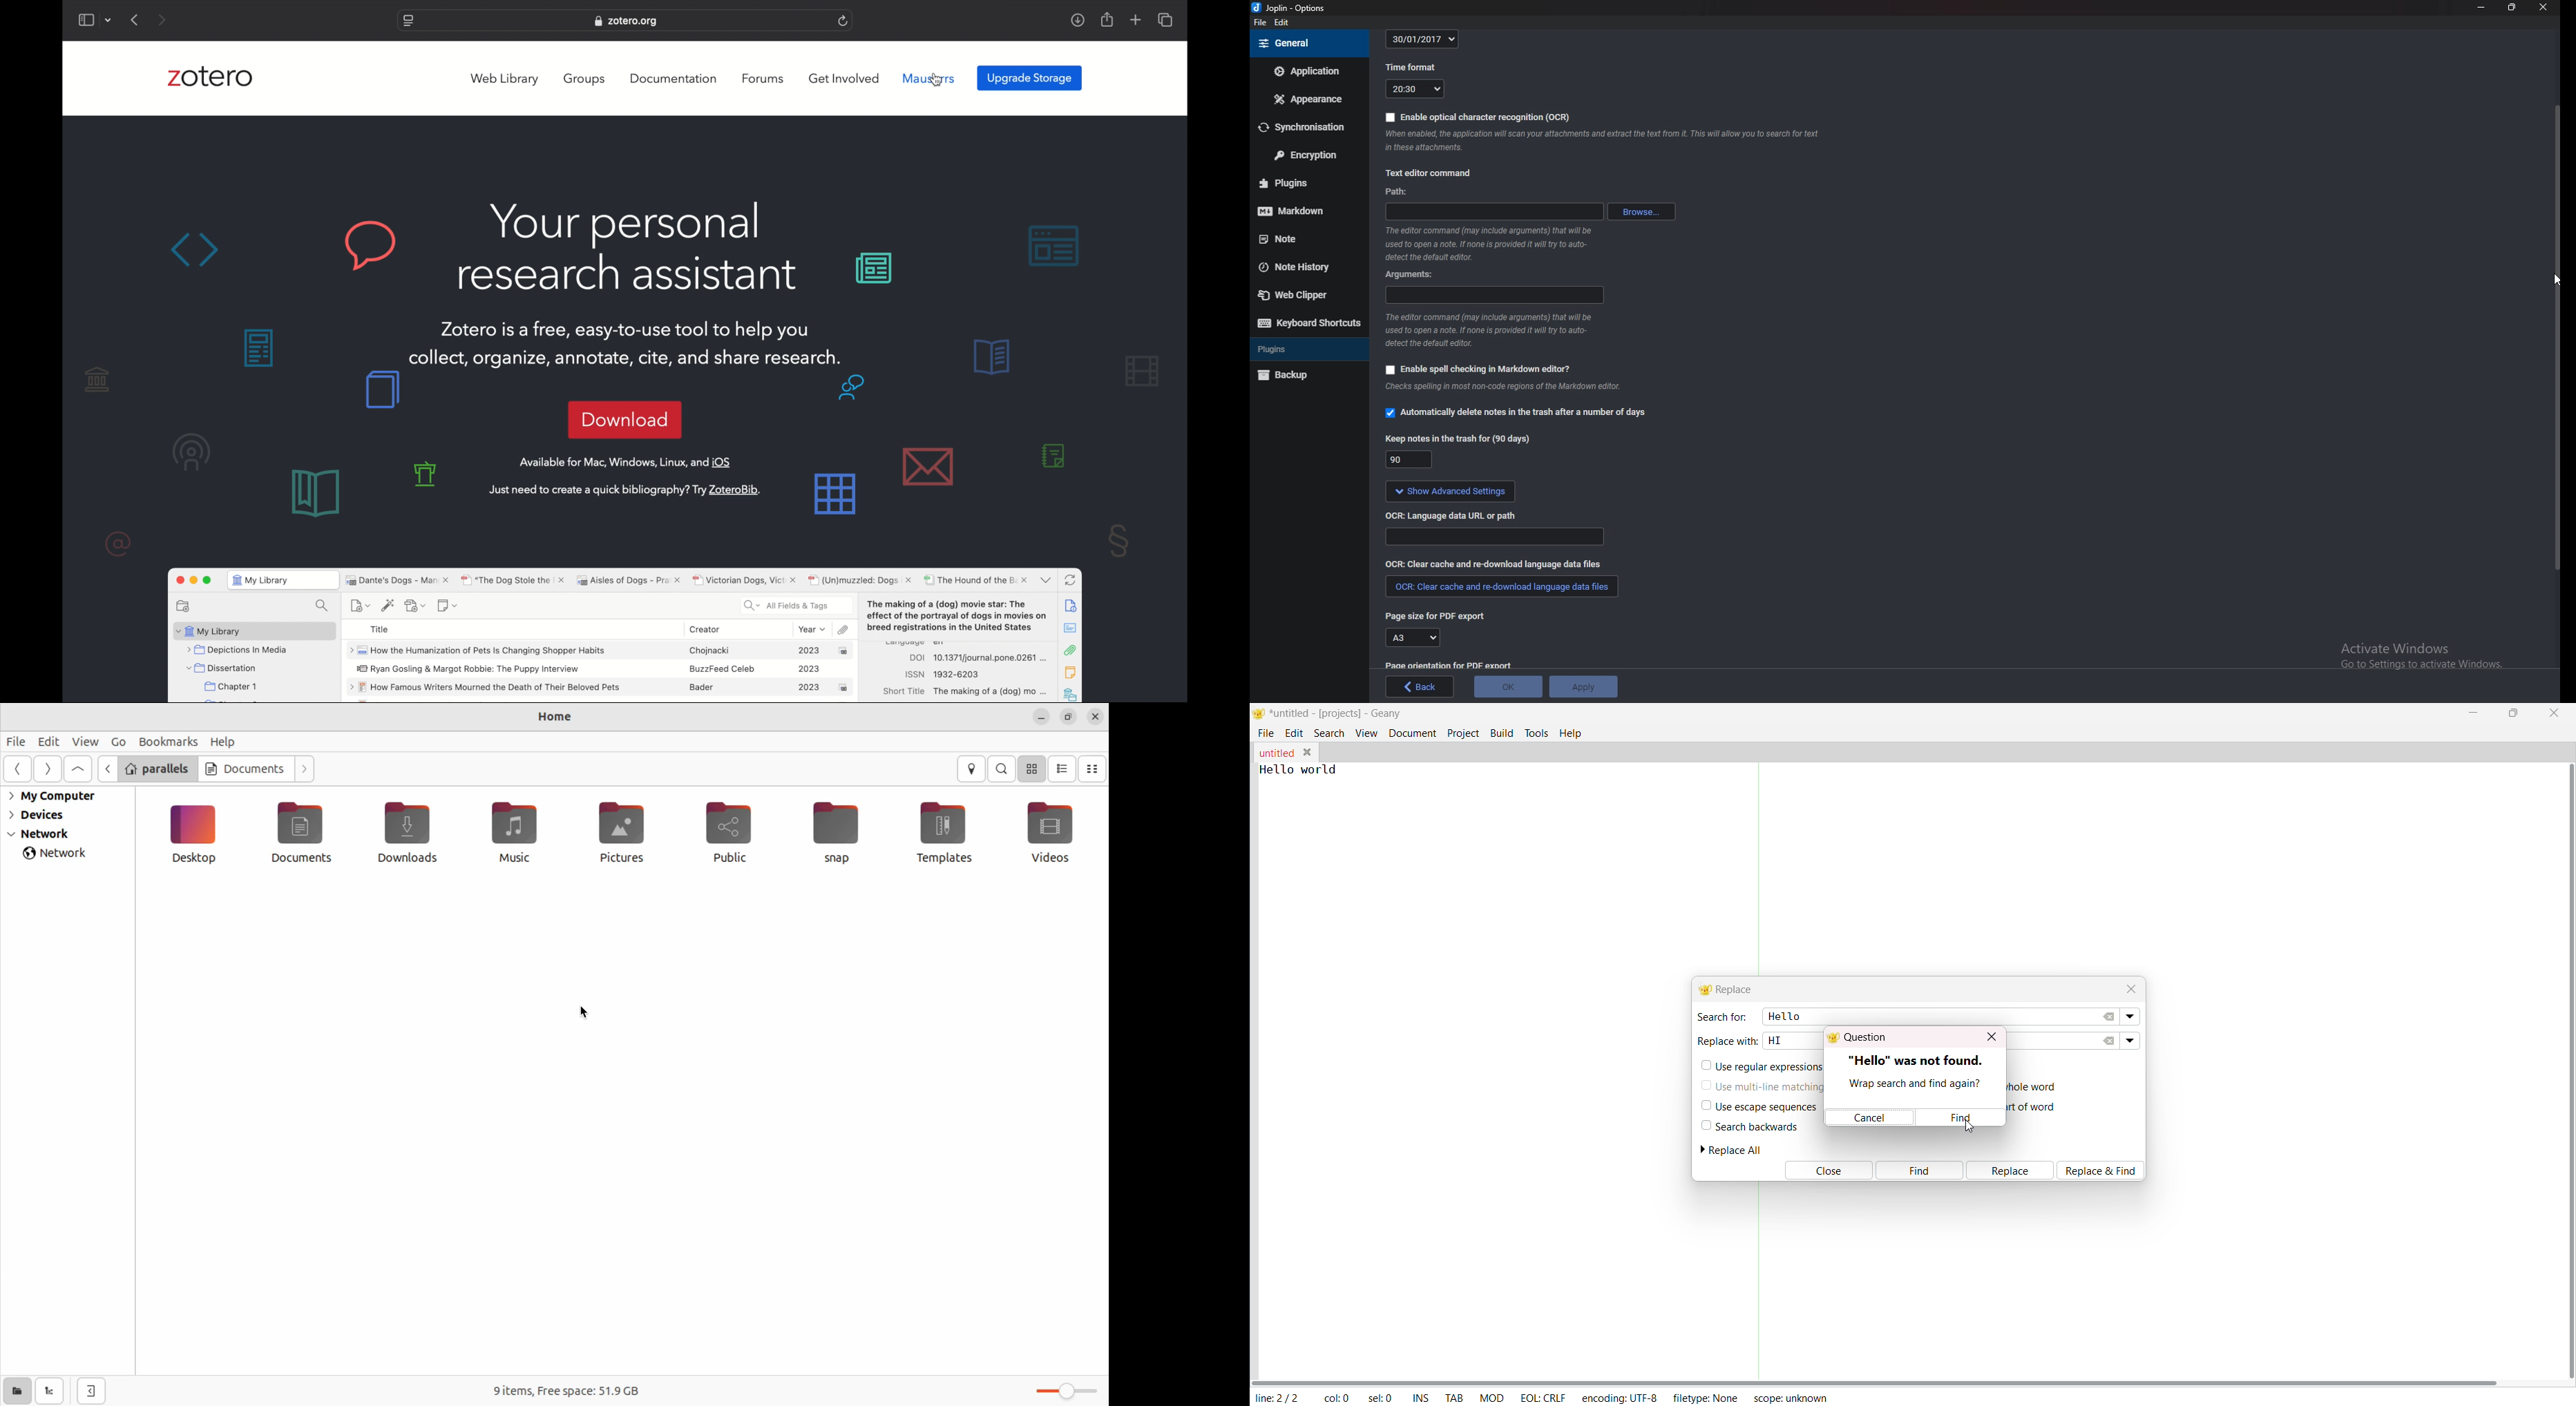 The image size is (2576, 1428). I want to click on Automatically delete notes, so click(1515, 412).